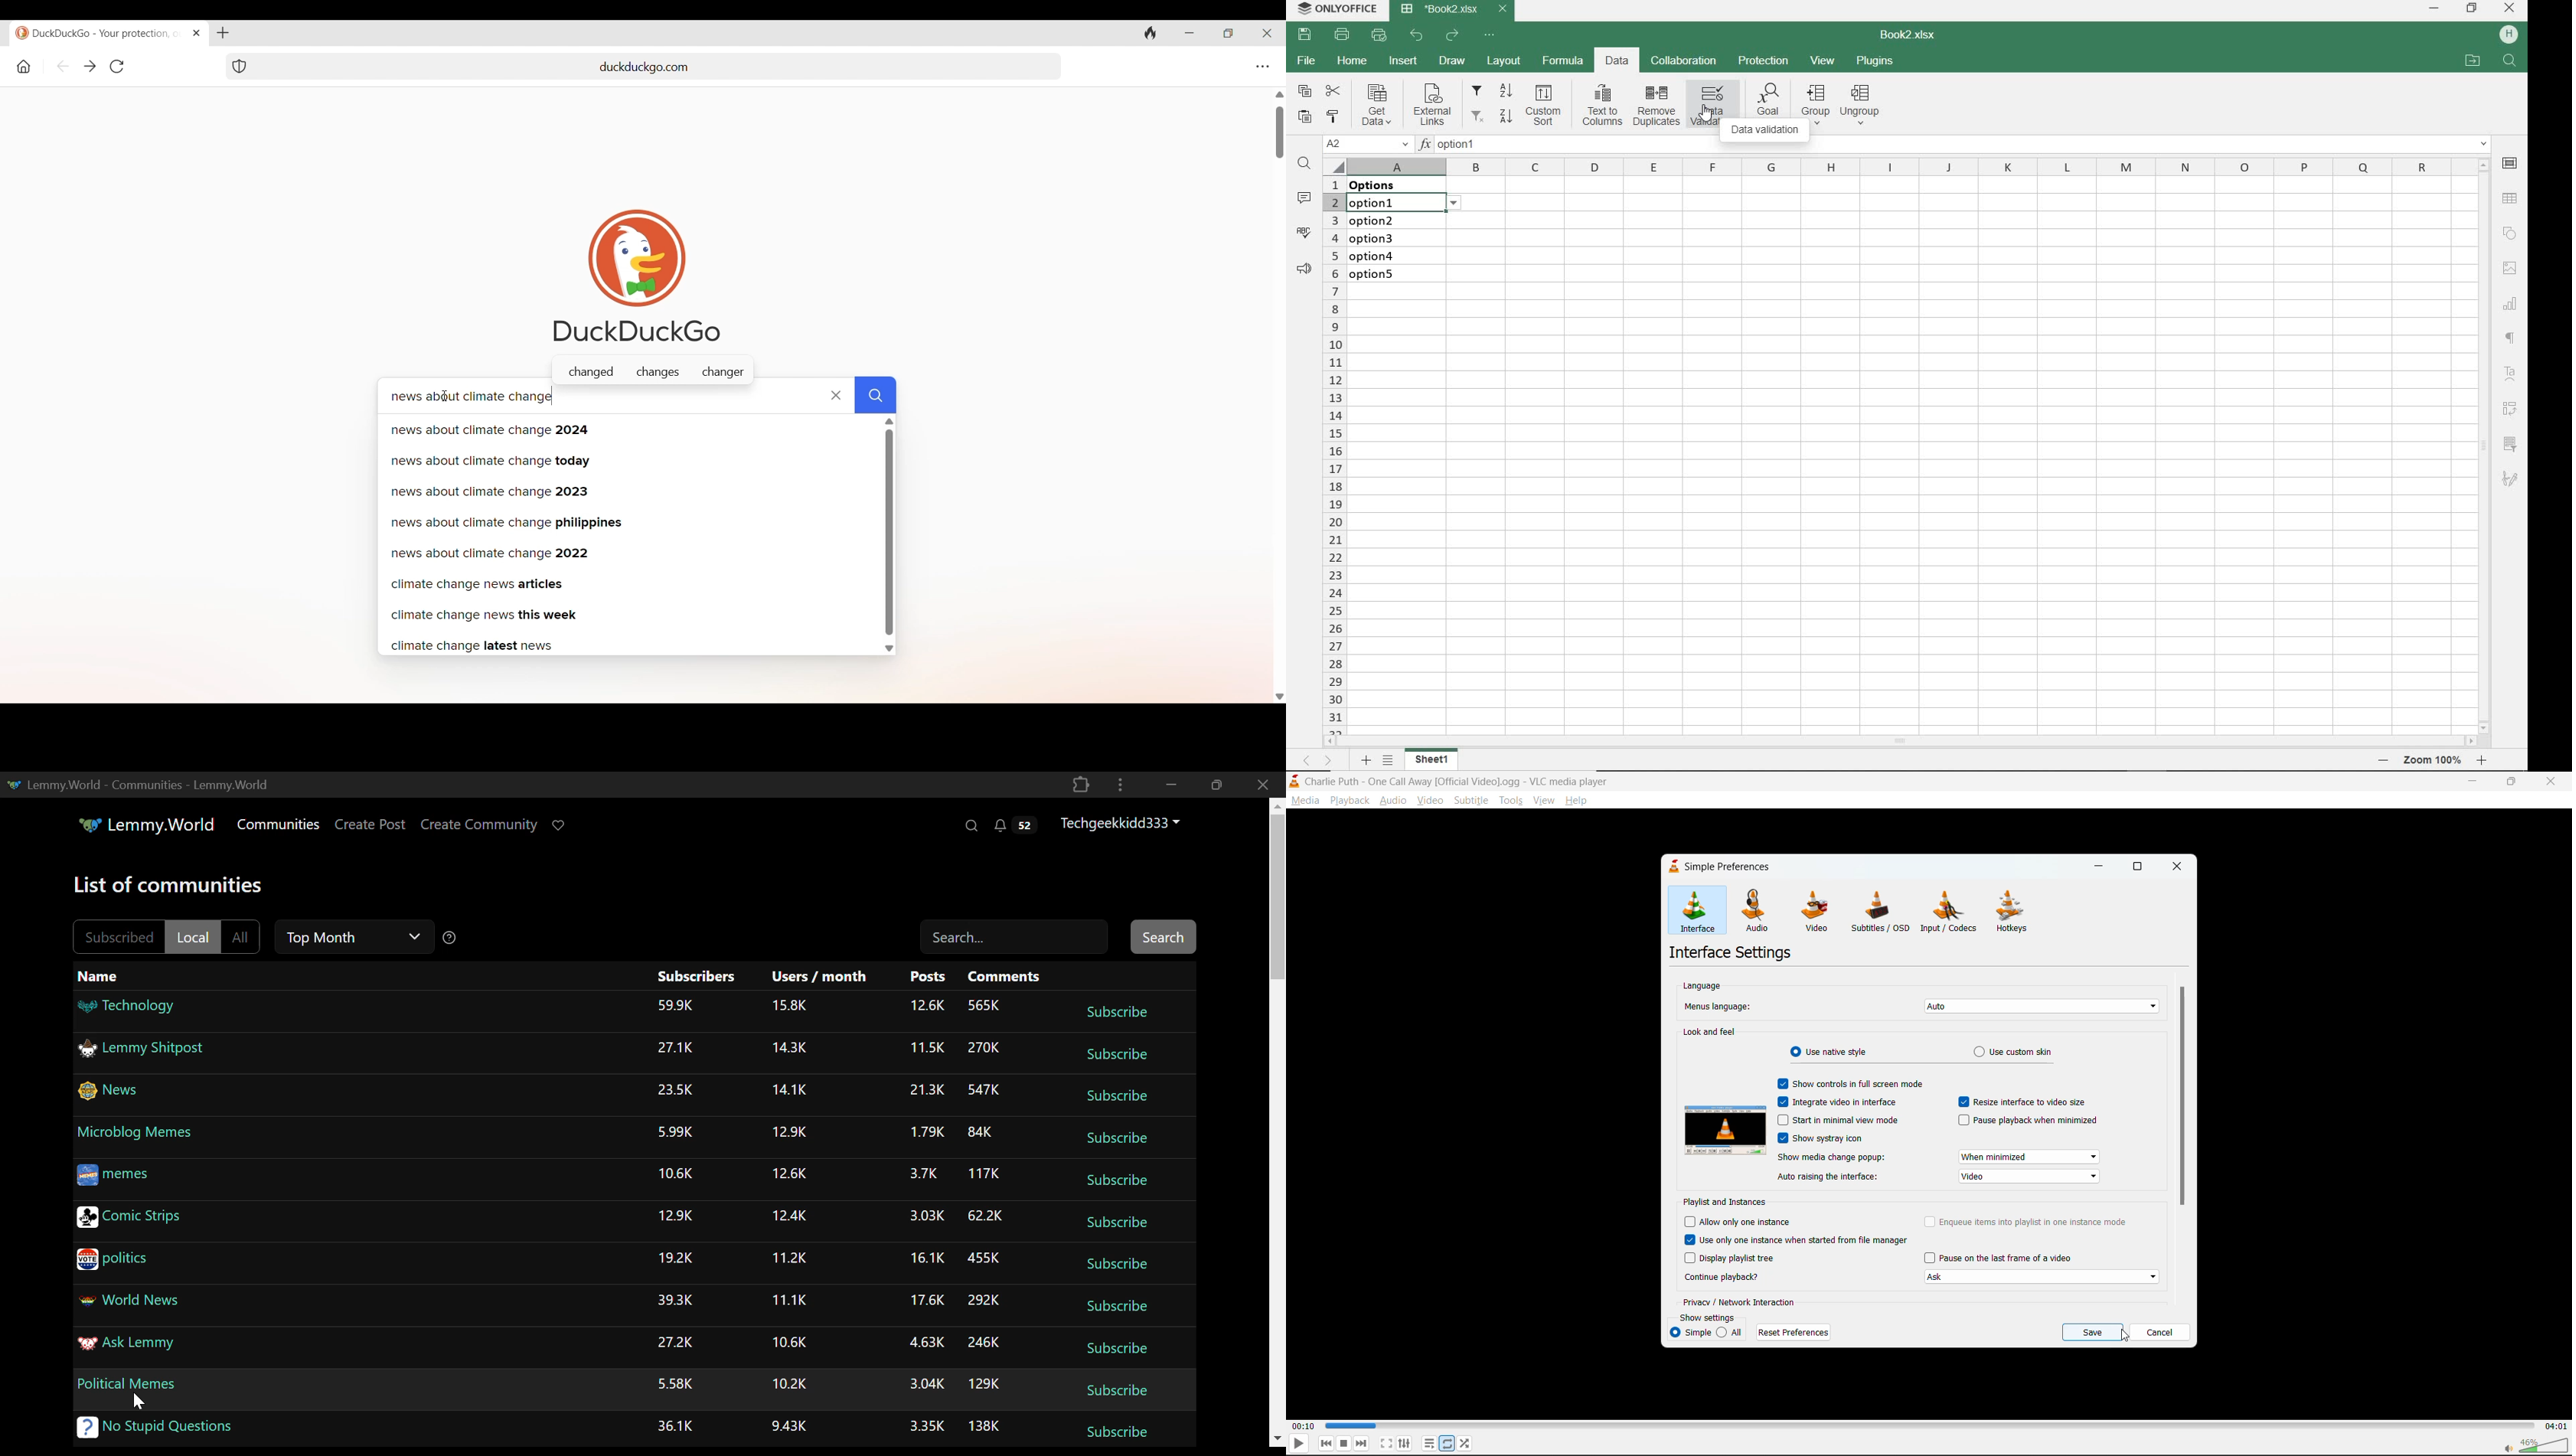  I want to click on Close tab, so click(196, 33).